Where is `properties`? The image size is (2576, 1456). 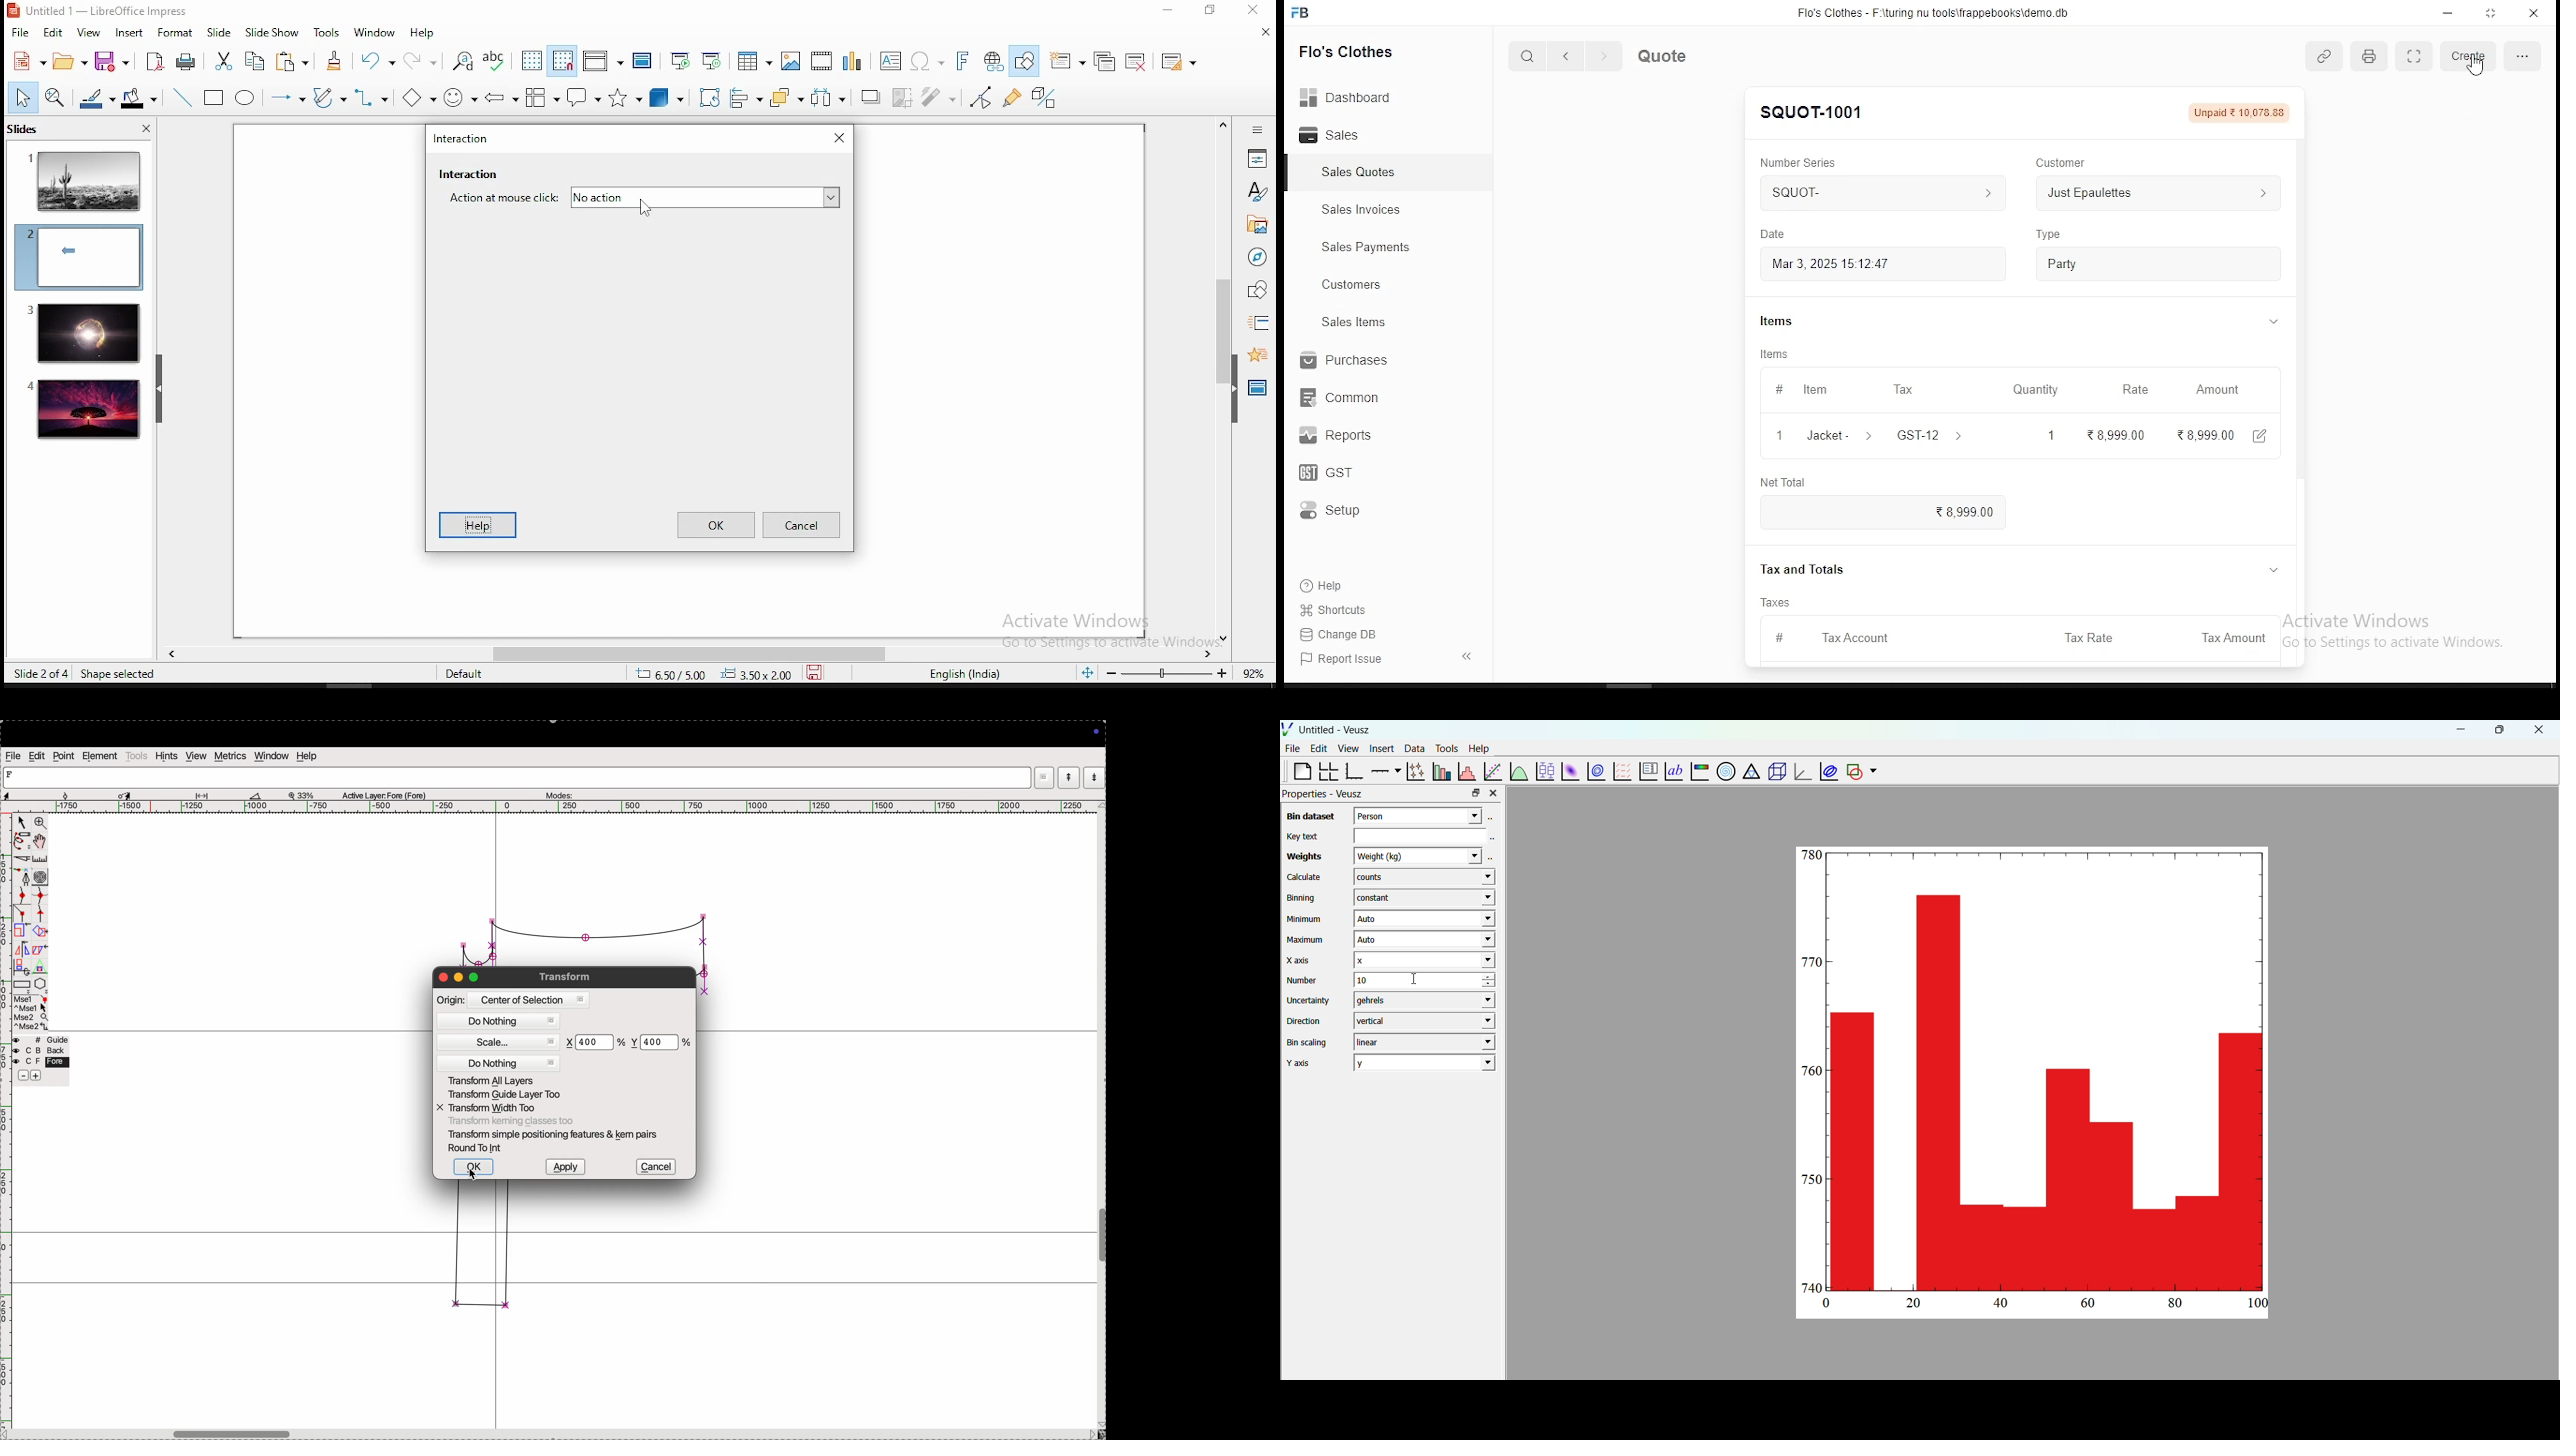 properties is located at coordinates (1257, 157).